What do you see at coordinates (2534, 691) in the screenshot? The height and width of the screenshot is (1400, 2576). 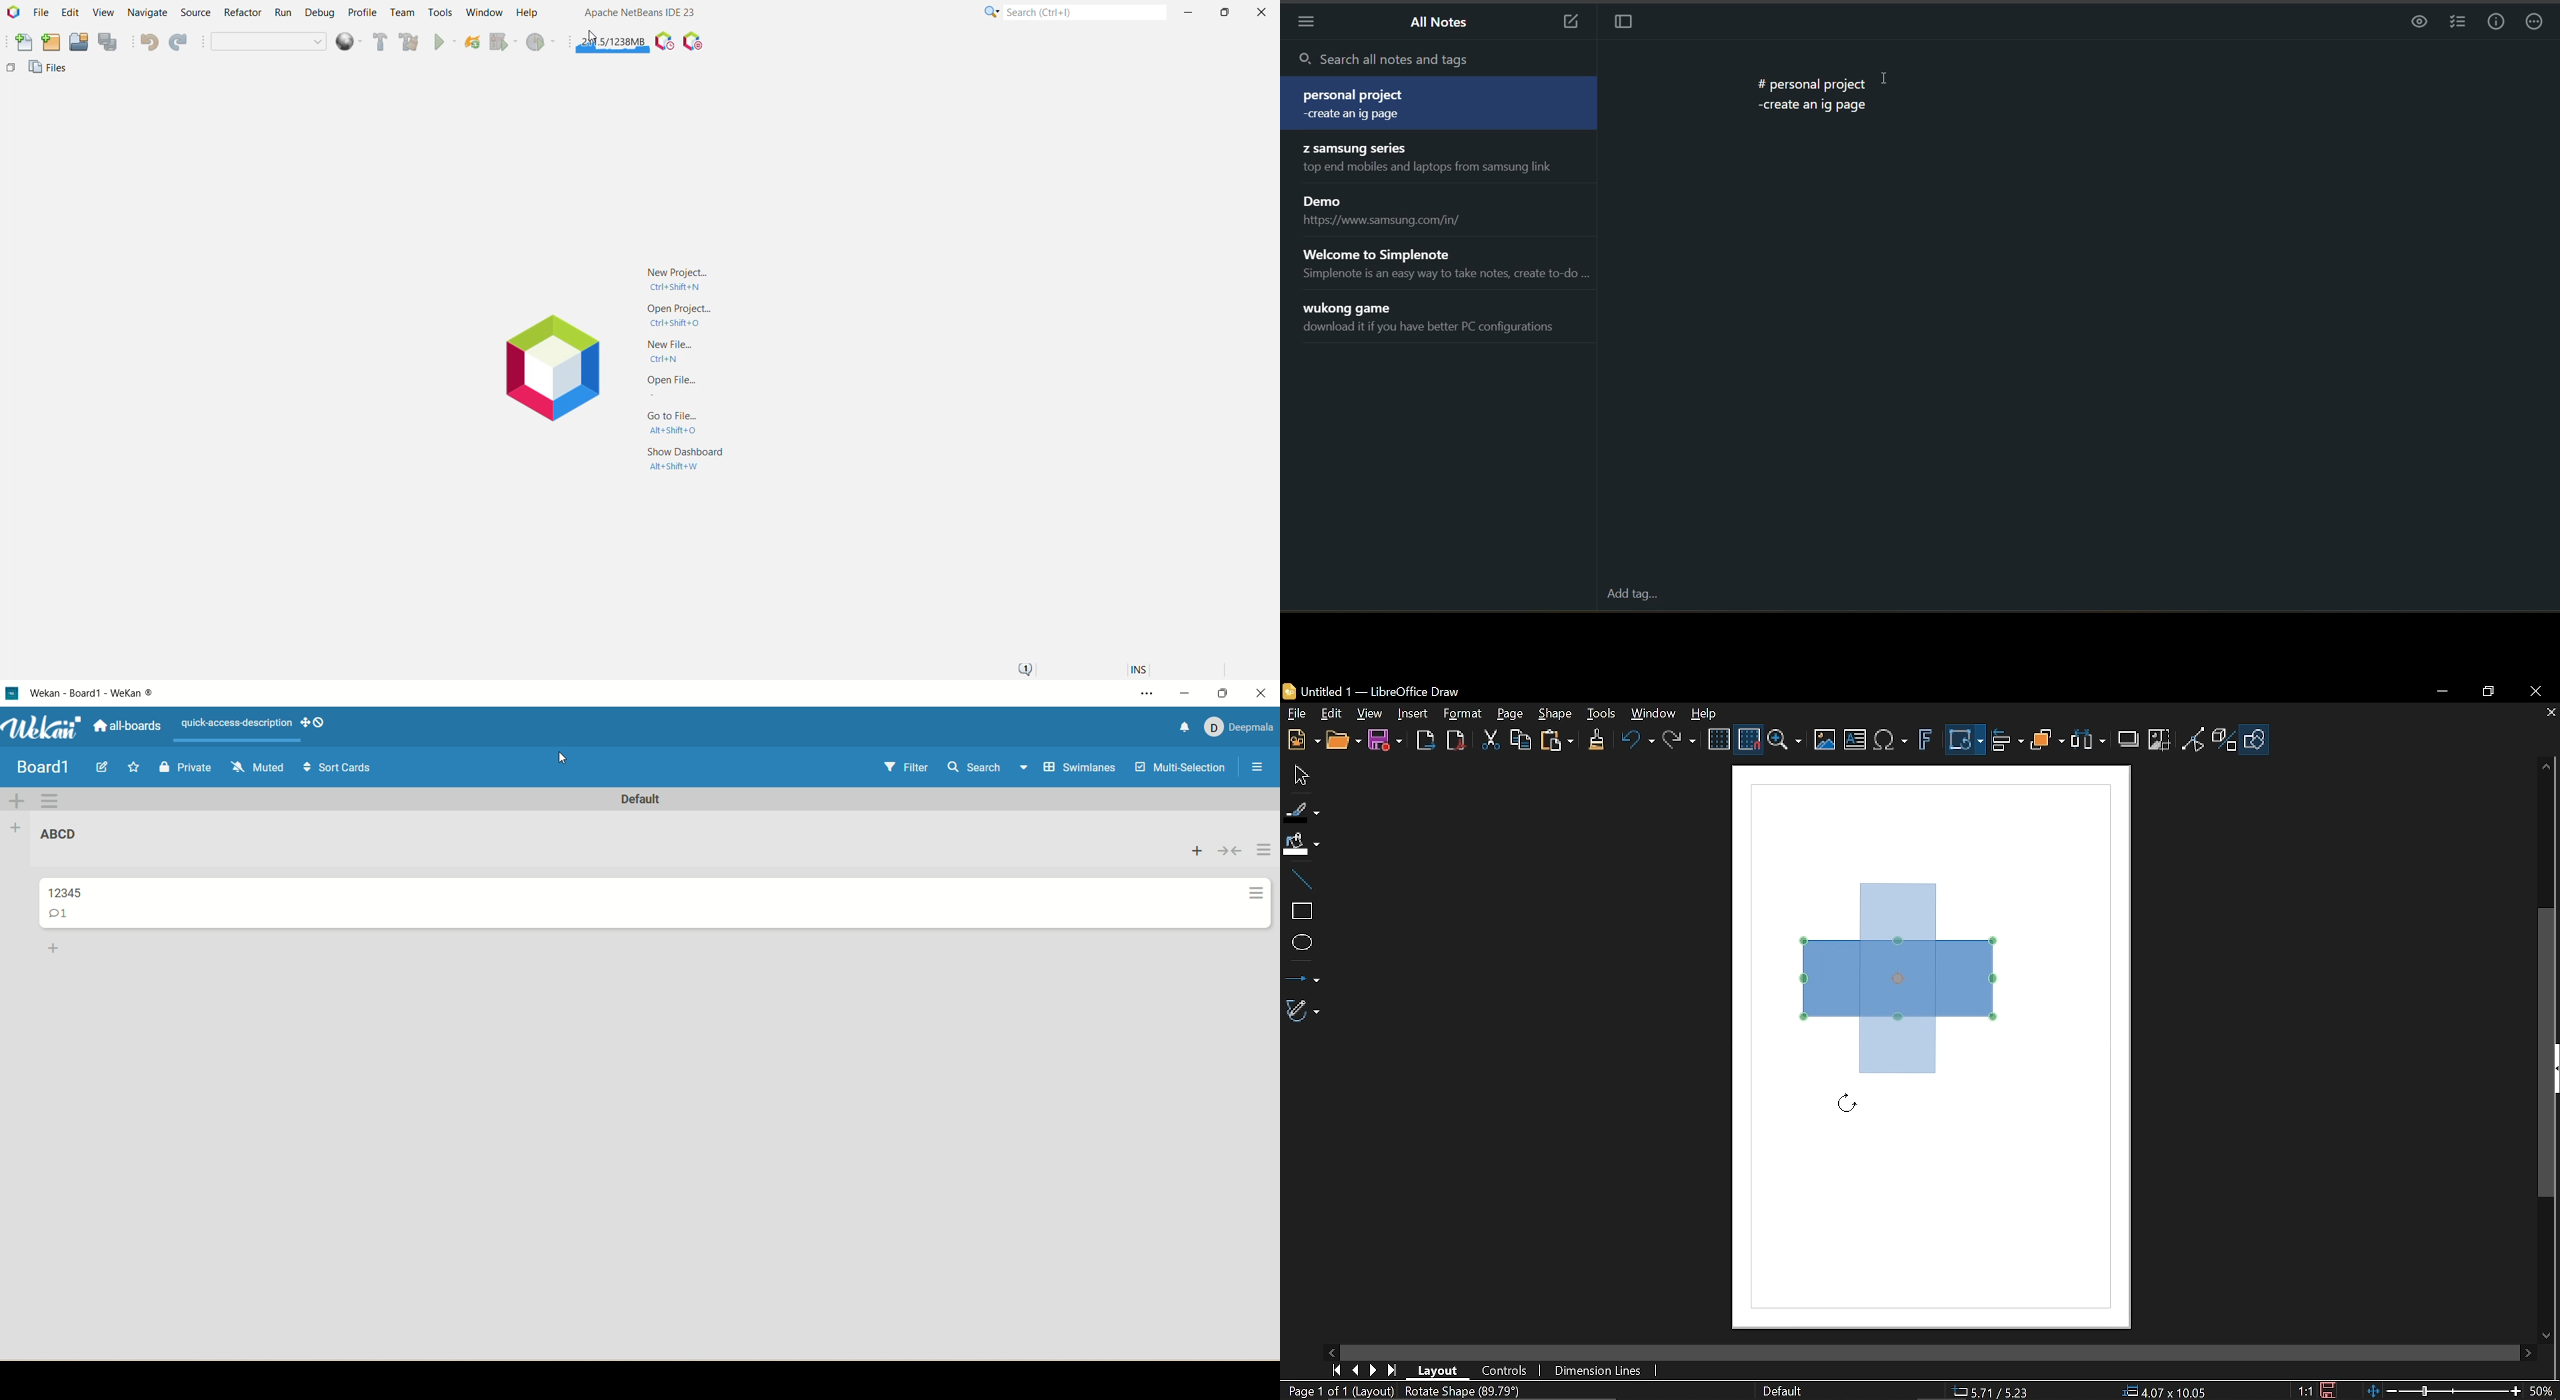 I see `Close window` at bounding box center [2534, 691].